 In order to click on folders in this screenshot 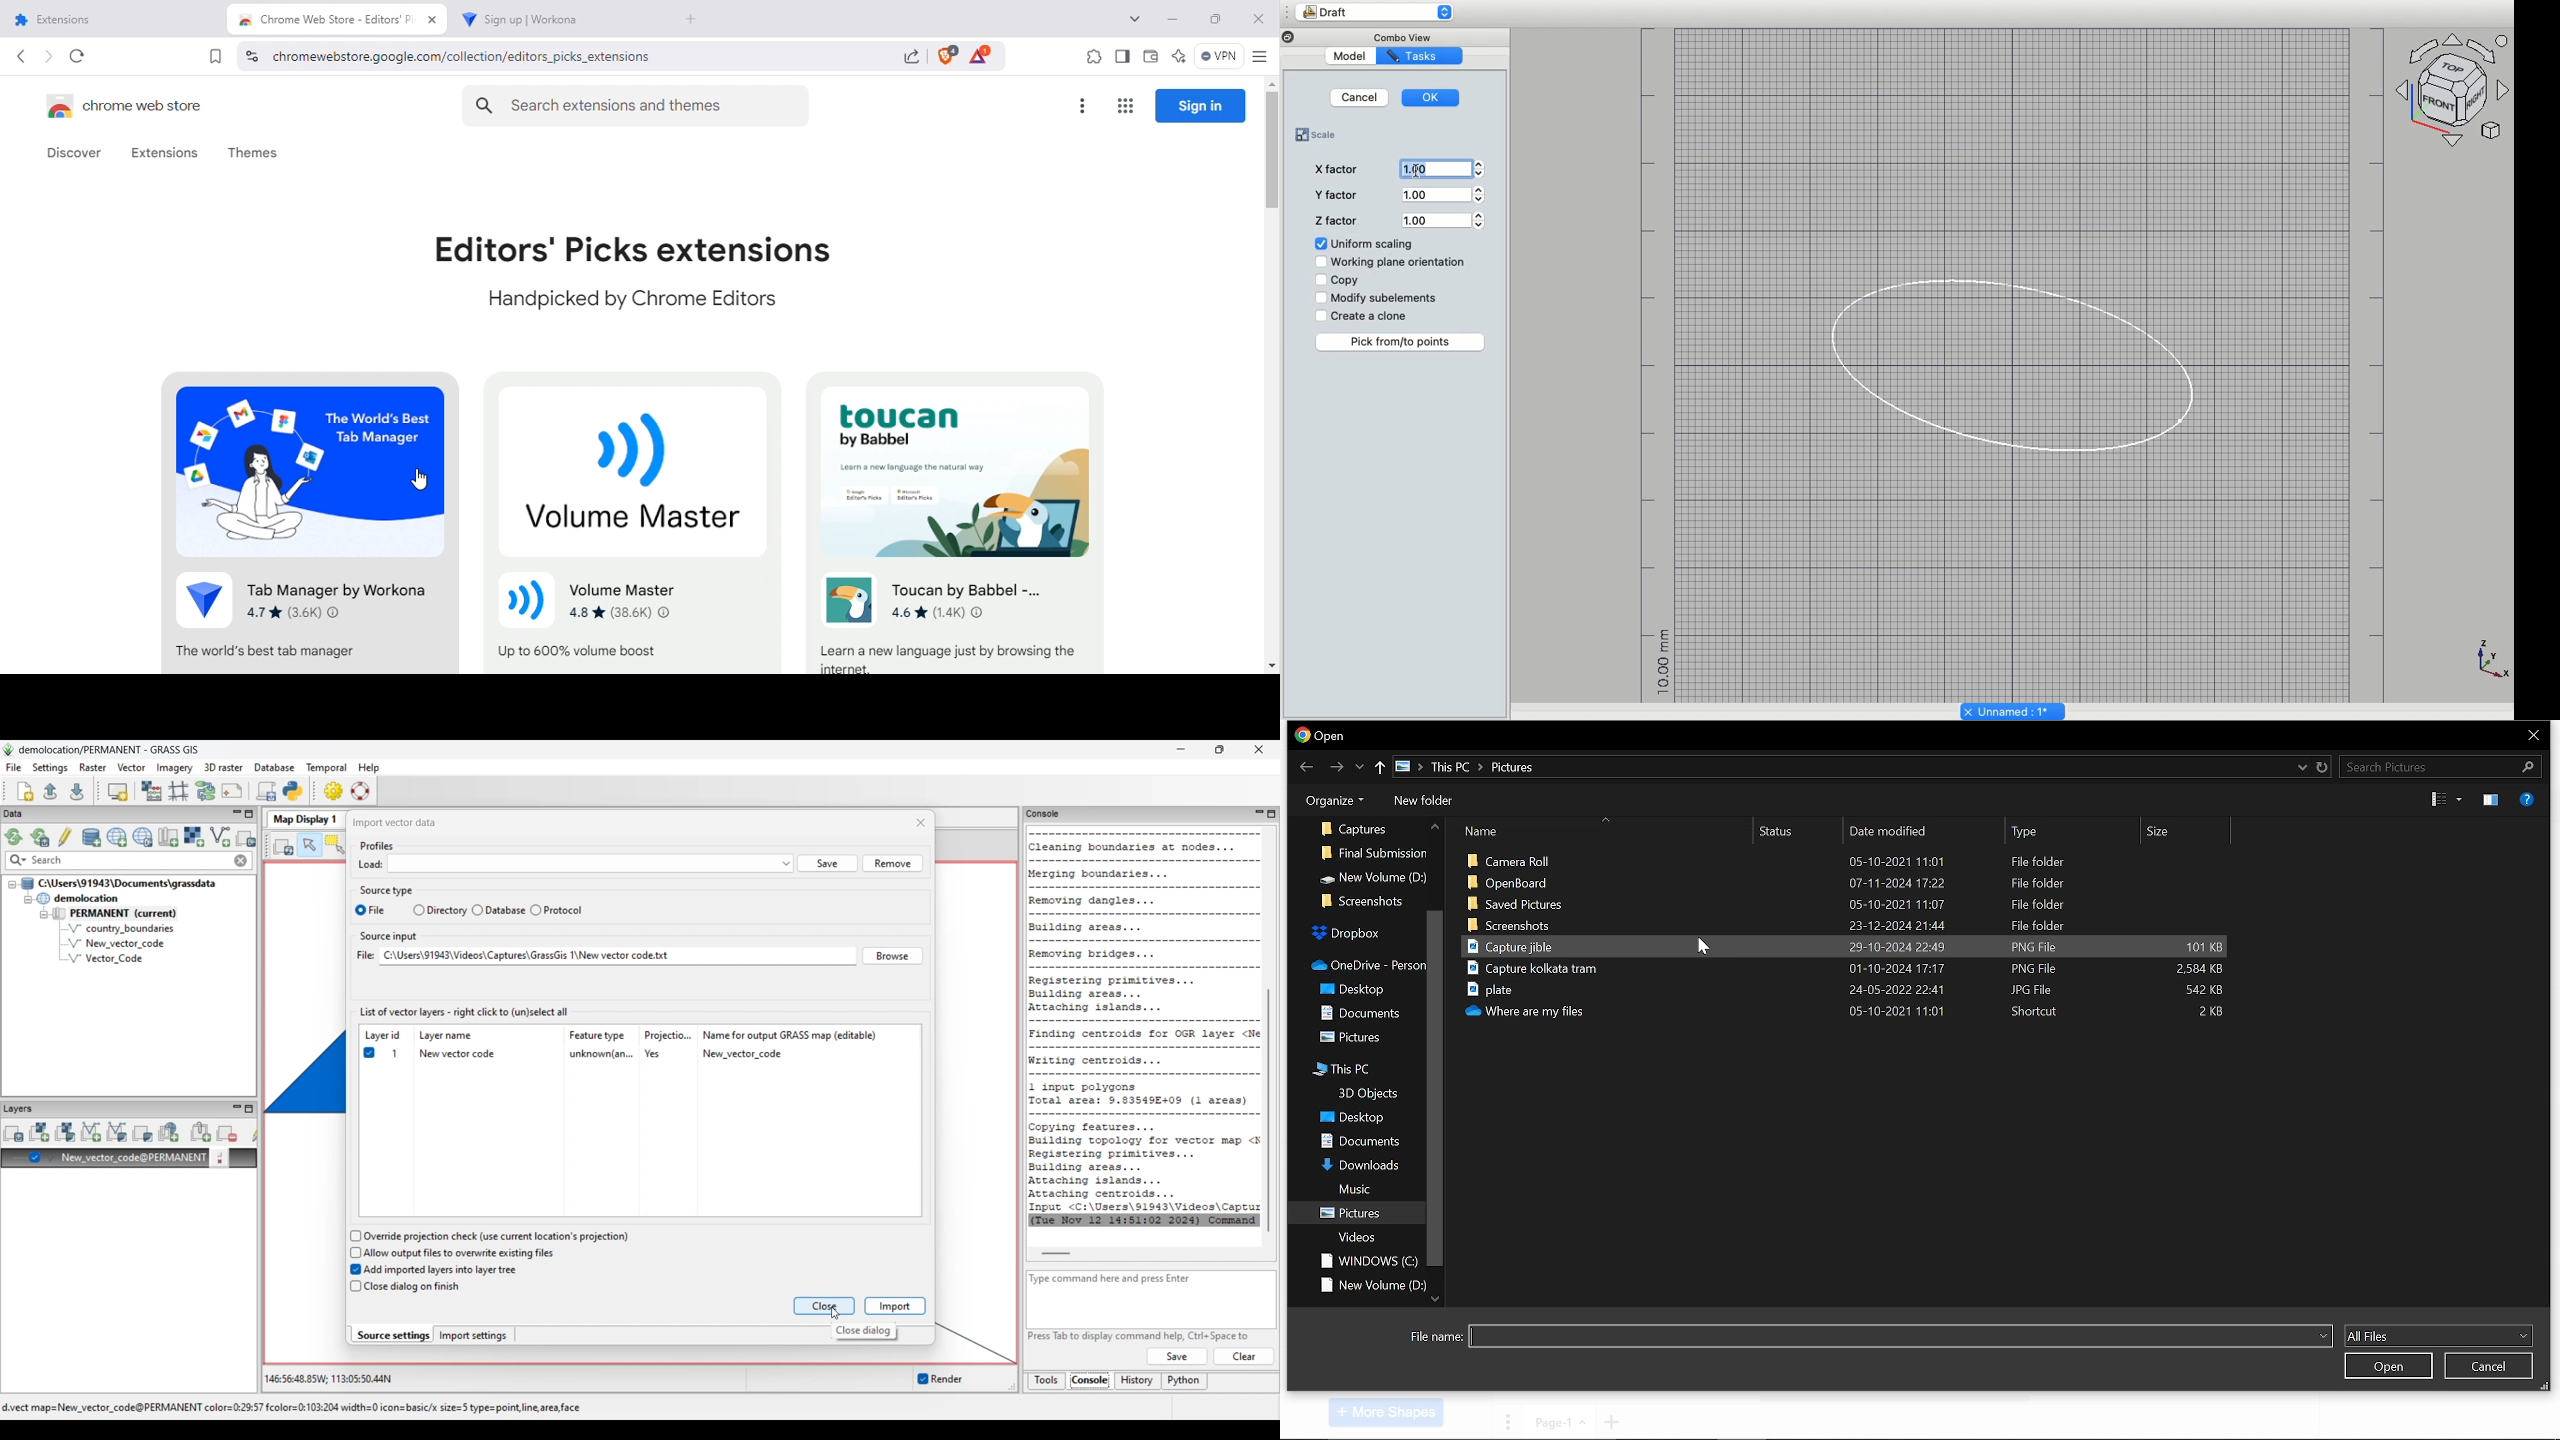, I will do `click(1365, 1261)`.